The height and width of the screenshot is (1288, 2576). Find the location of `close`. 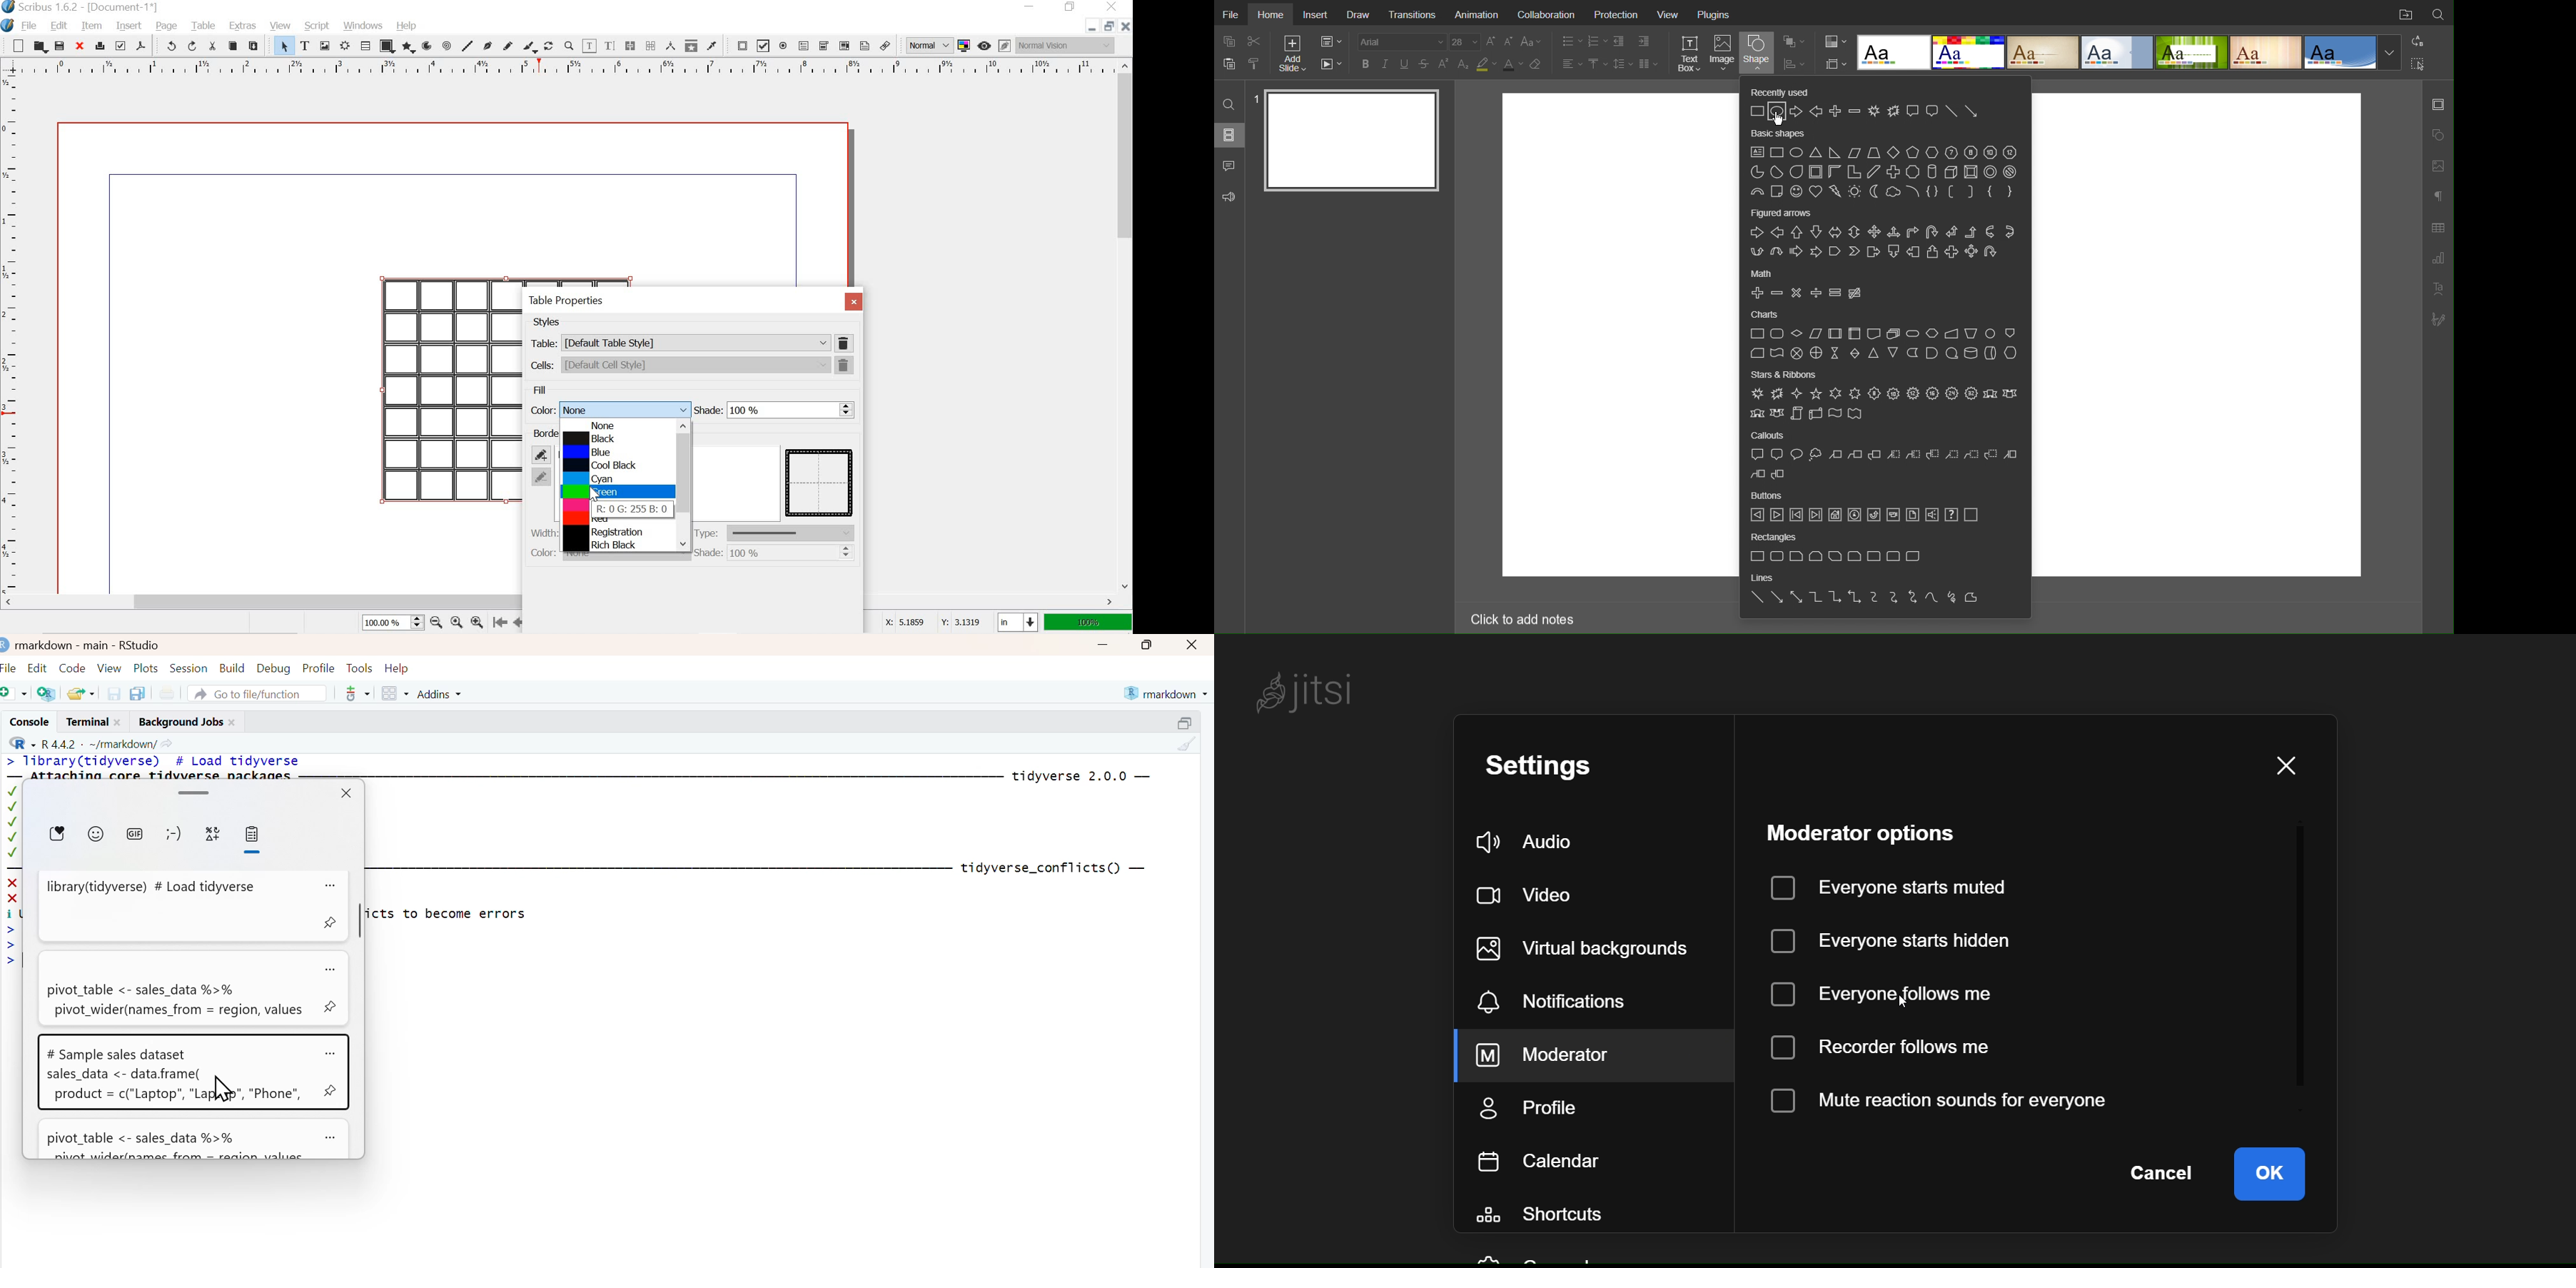

close is located at coordinates (1194, 644).